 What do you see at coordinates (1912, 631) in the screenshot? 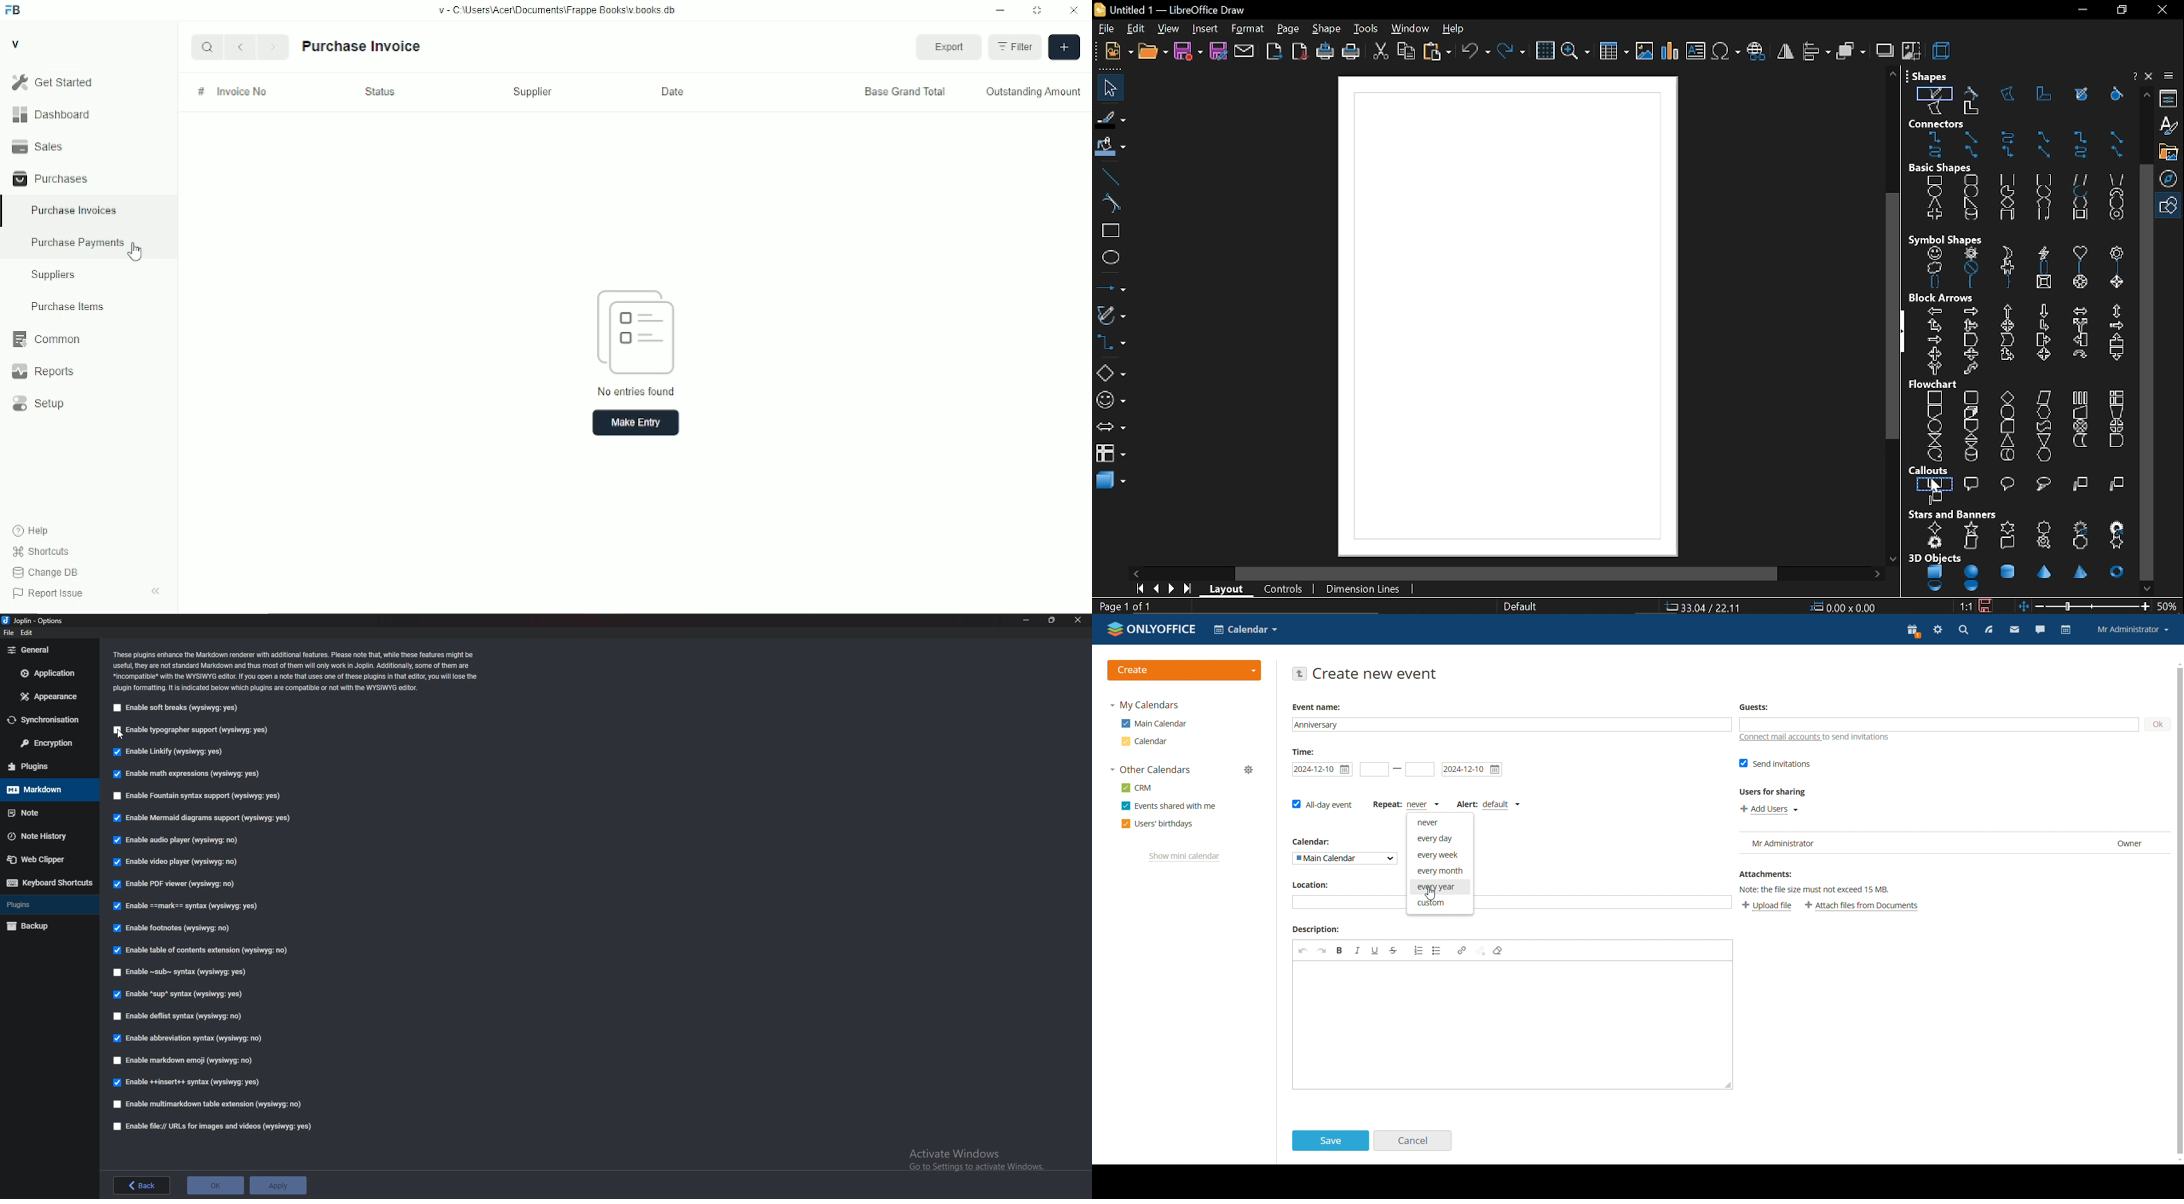
I see `present` at bounding box center [1912, 631].